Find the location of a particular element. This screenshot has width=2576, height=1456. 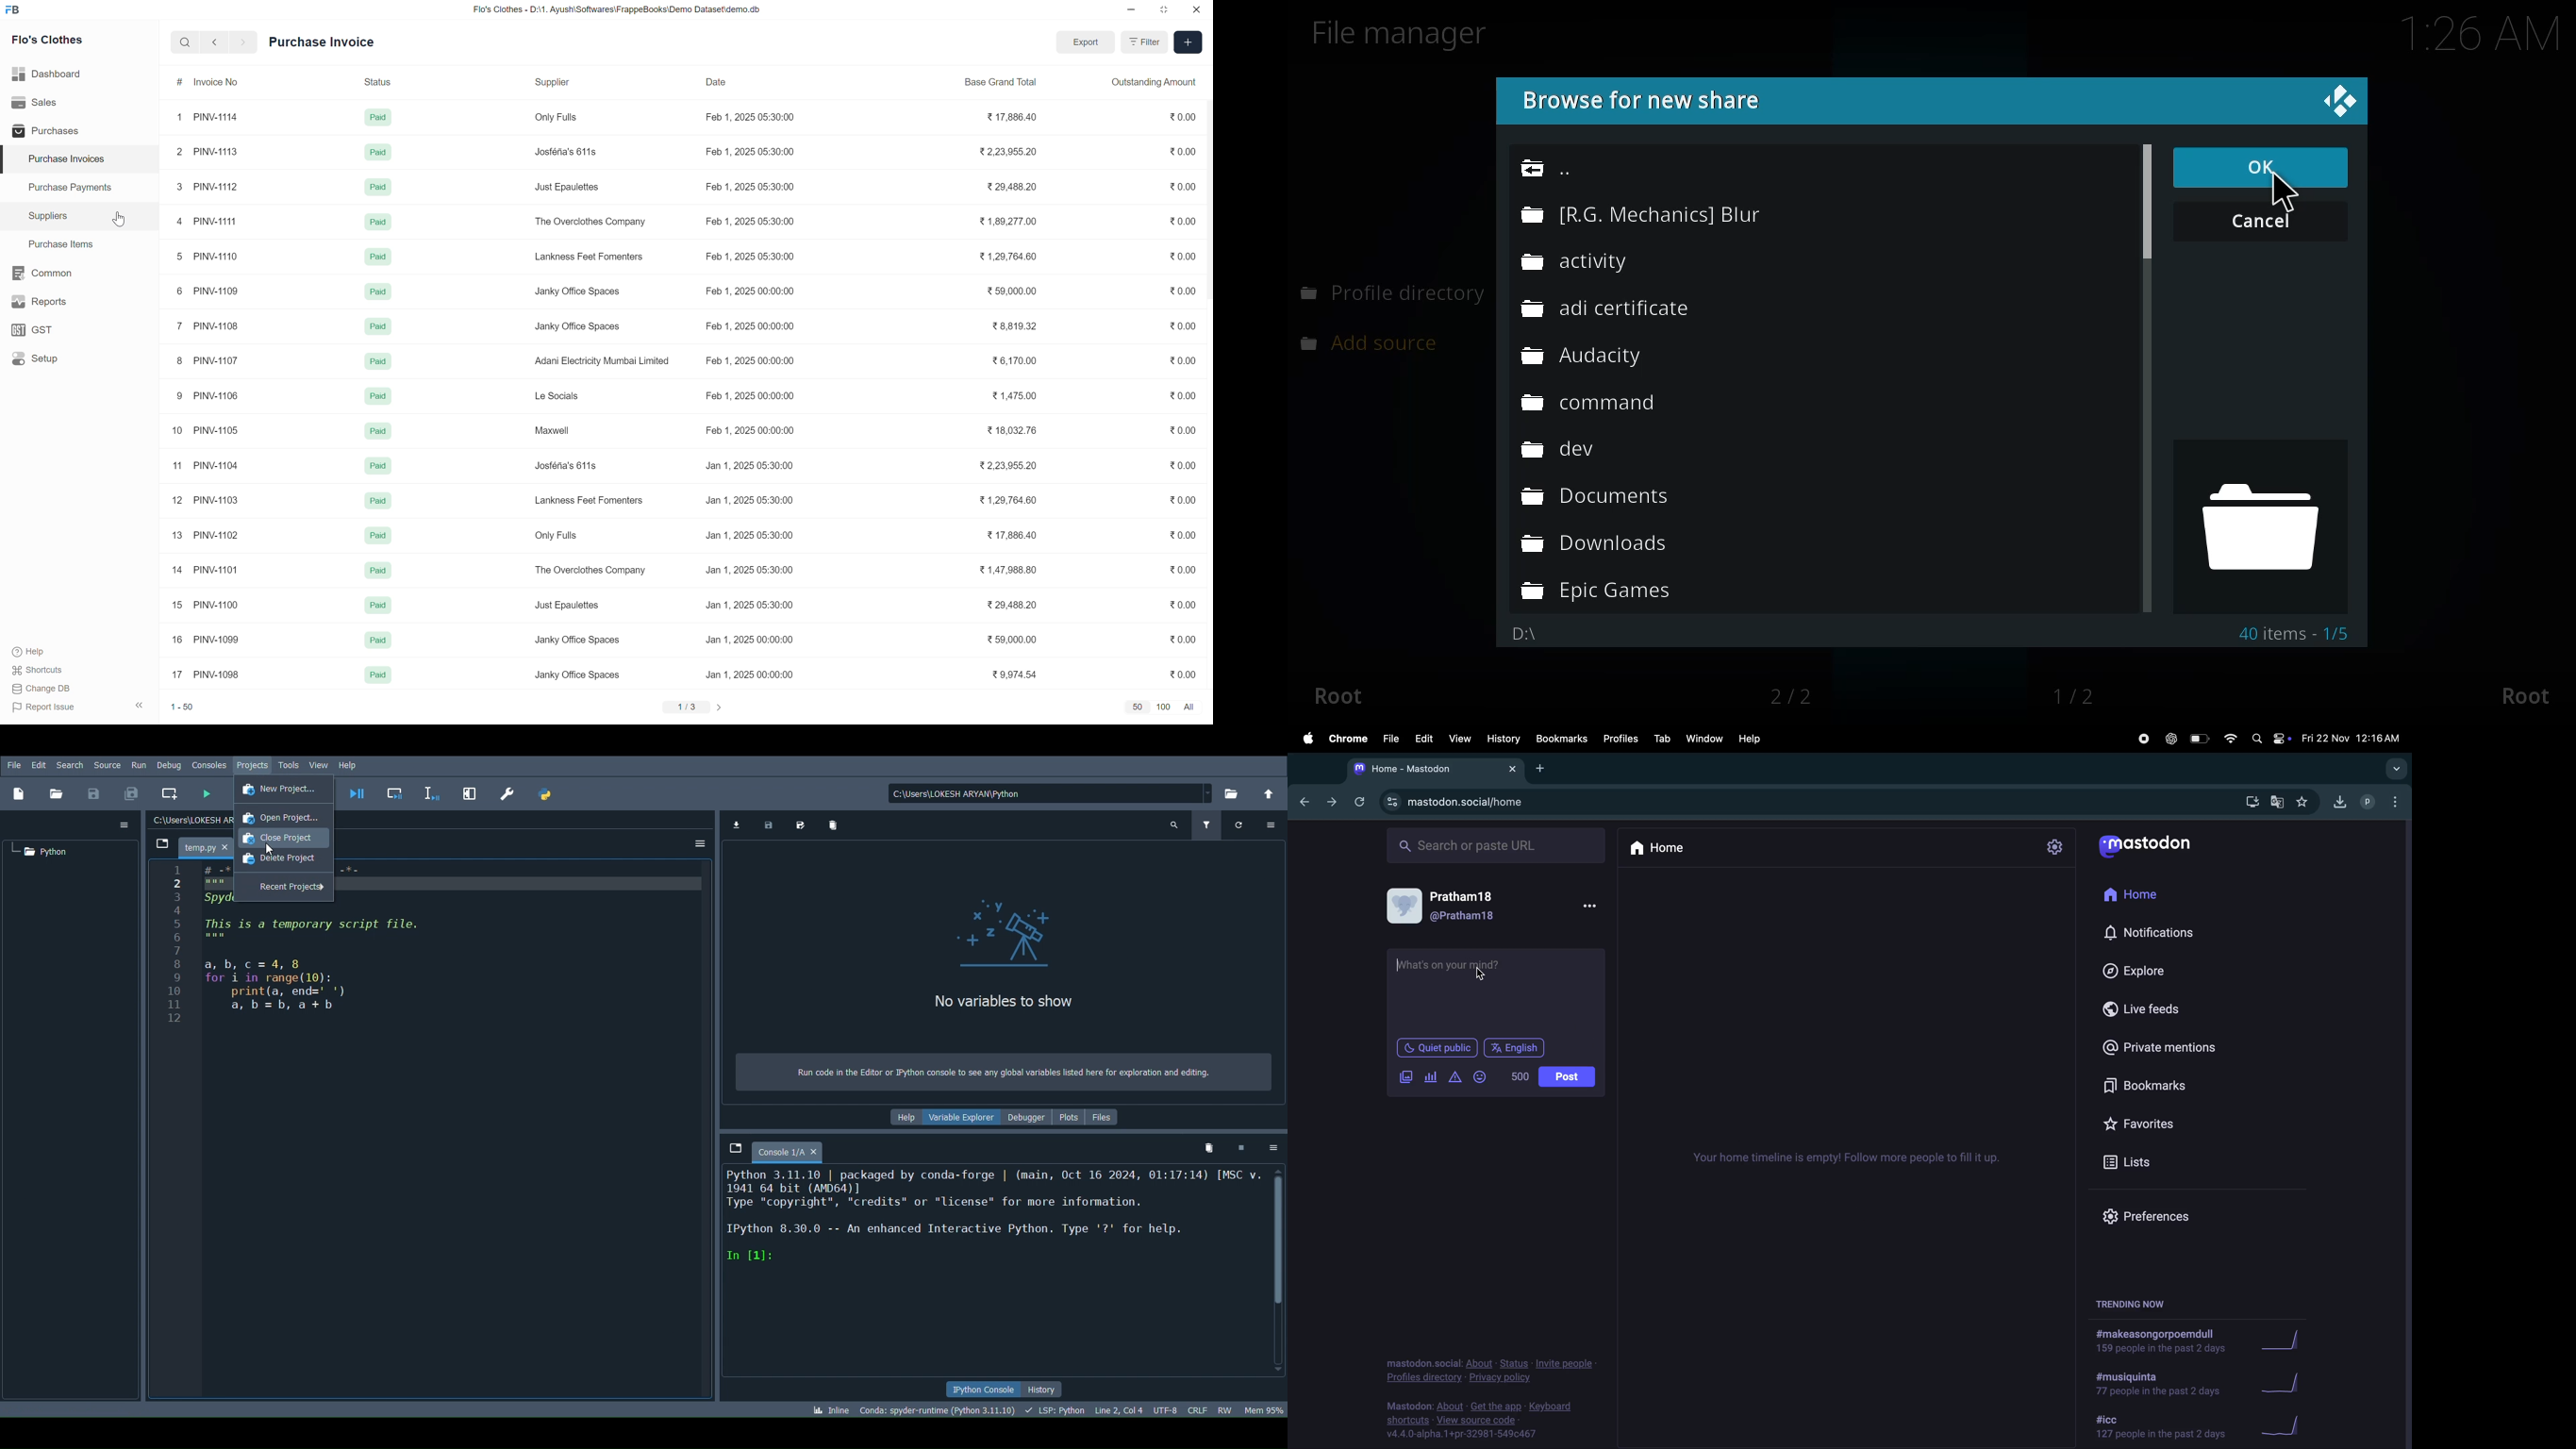

notifications is located at coordinates (2156, 931).